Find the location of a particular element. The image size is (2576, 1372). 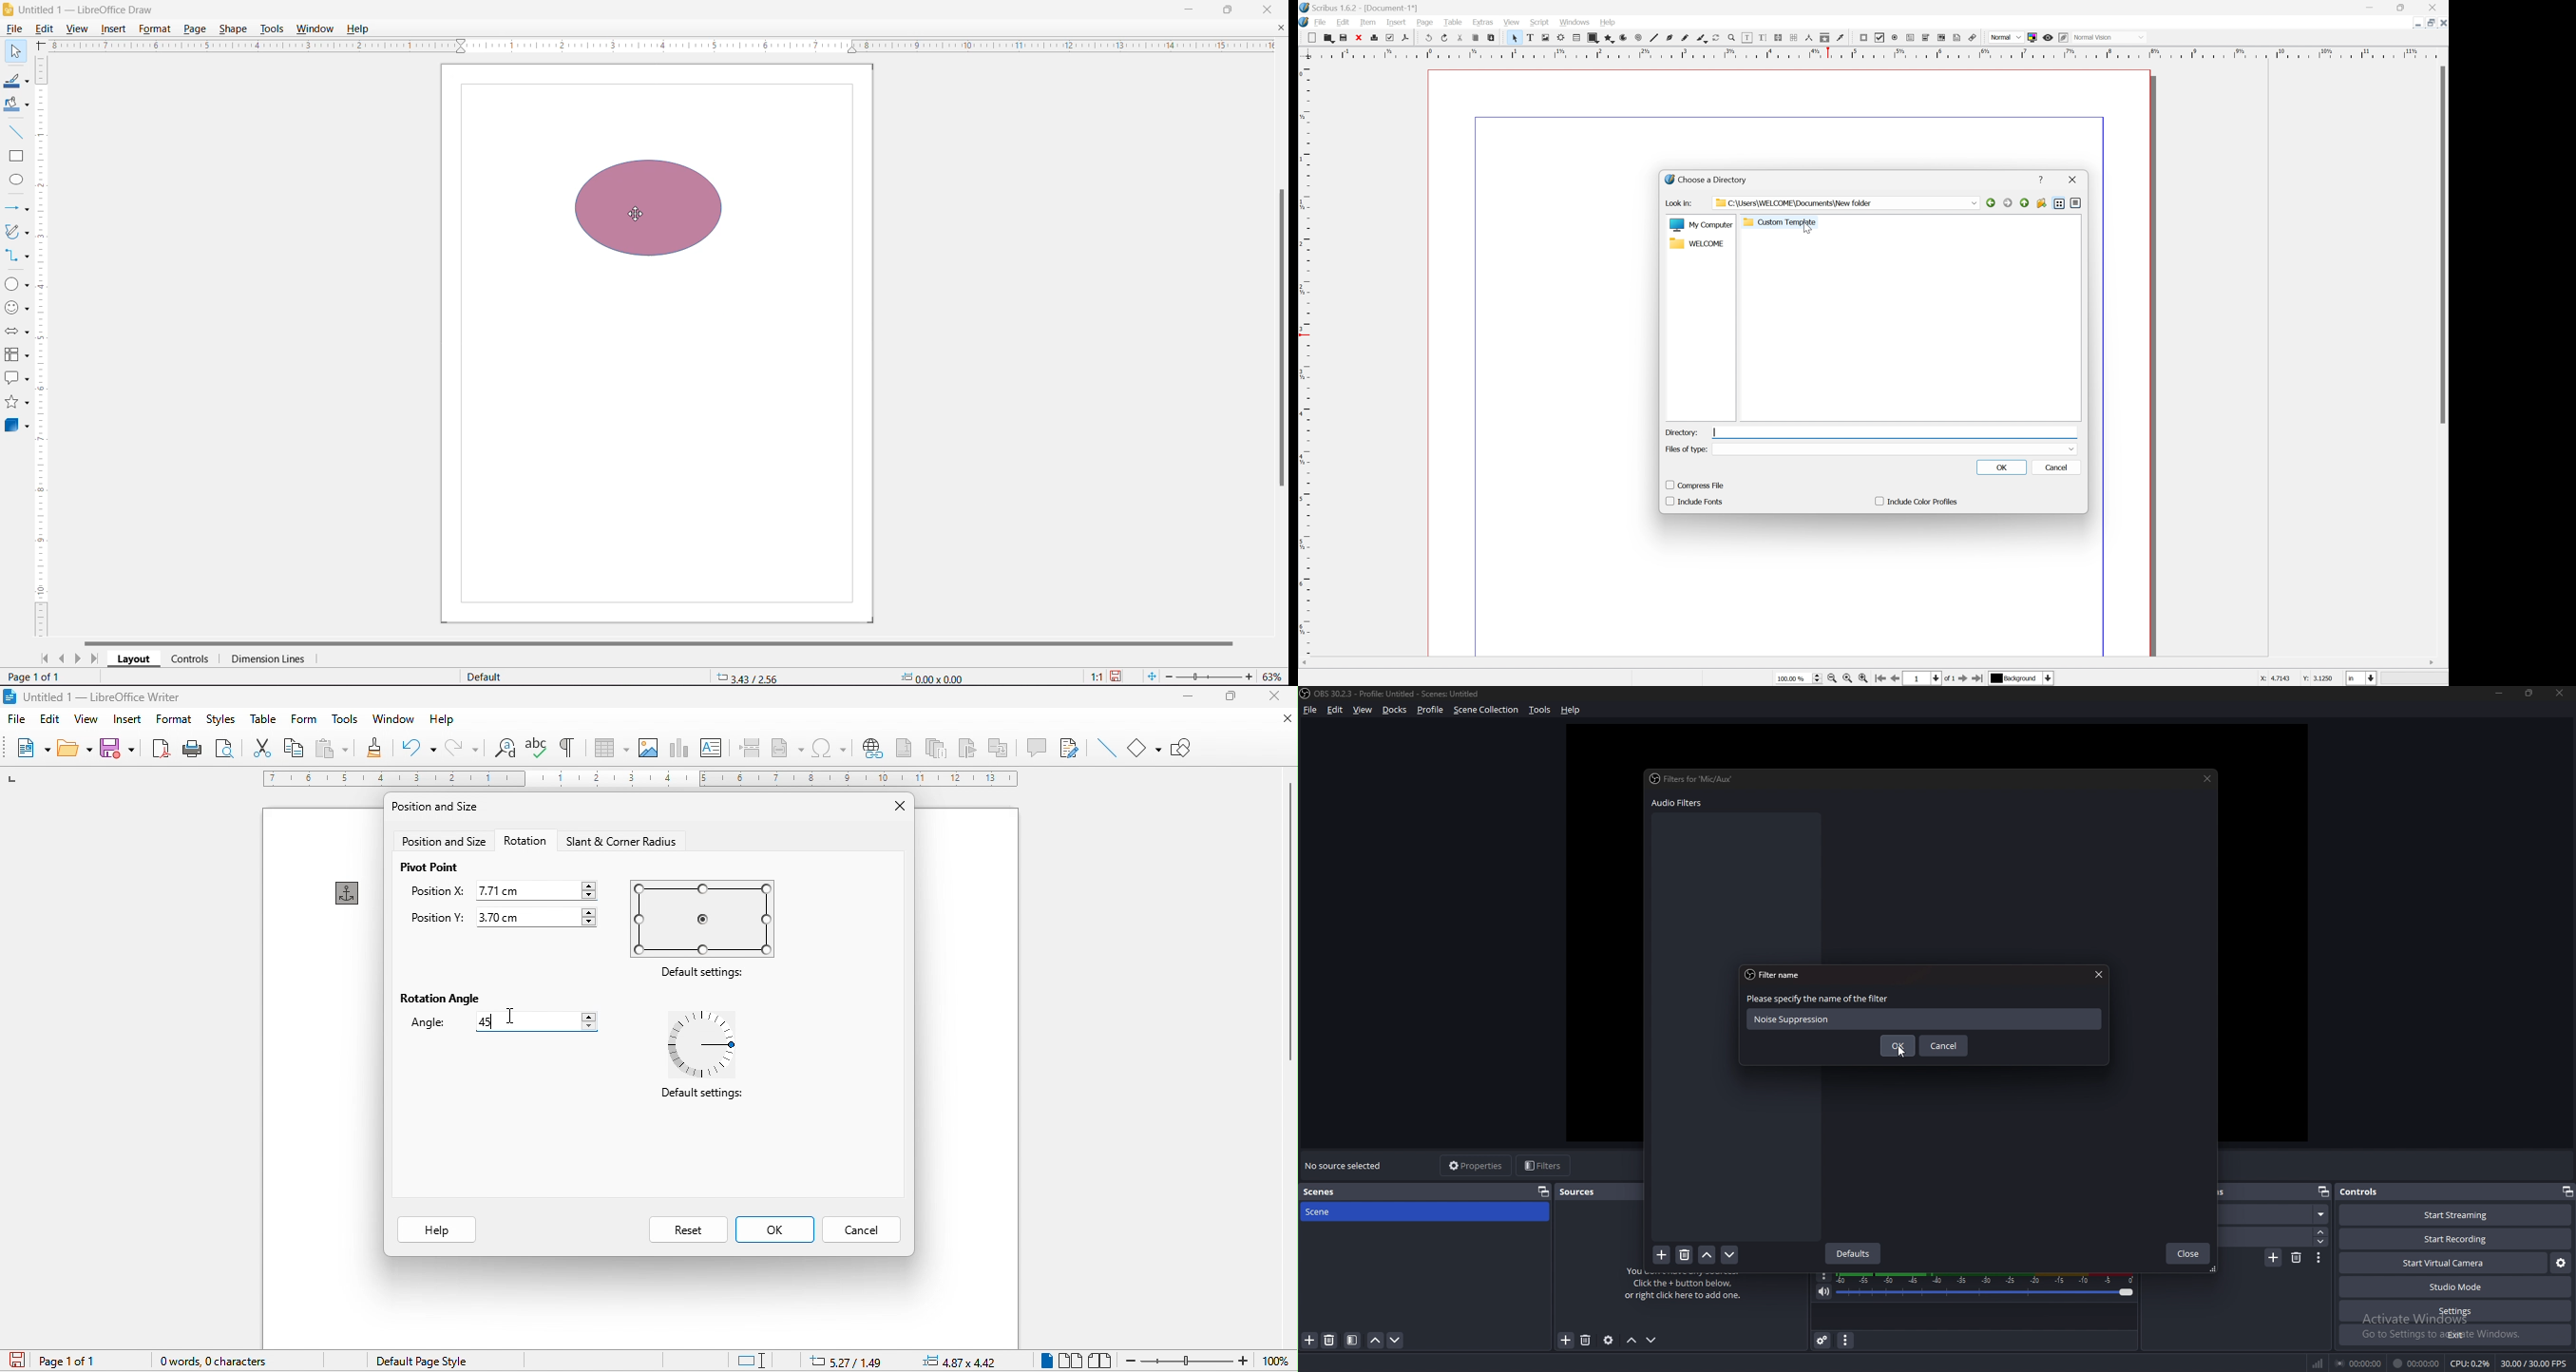

Scale is located at coordinates (1875, 53).